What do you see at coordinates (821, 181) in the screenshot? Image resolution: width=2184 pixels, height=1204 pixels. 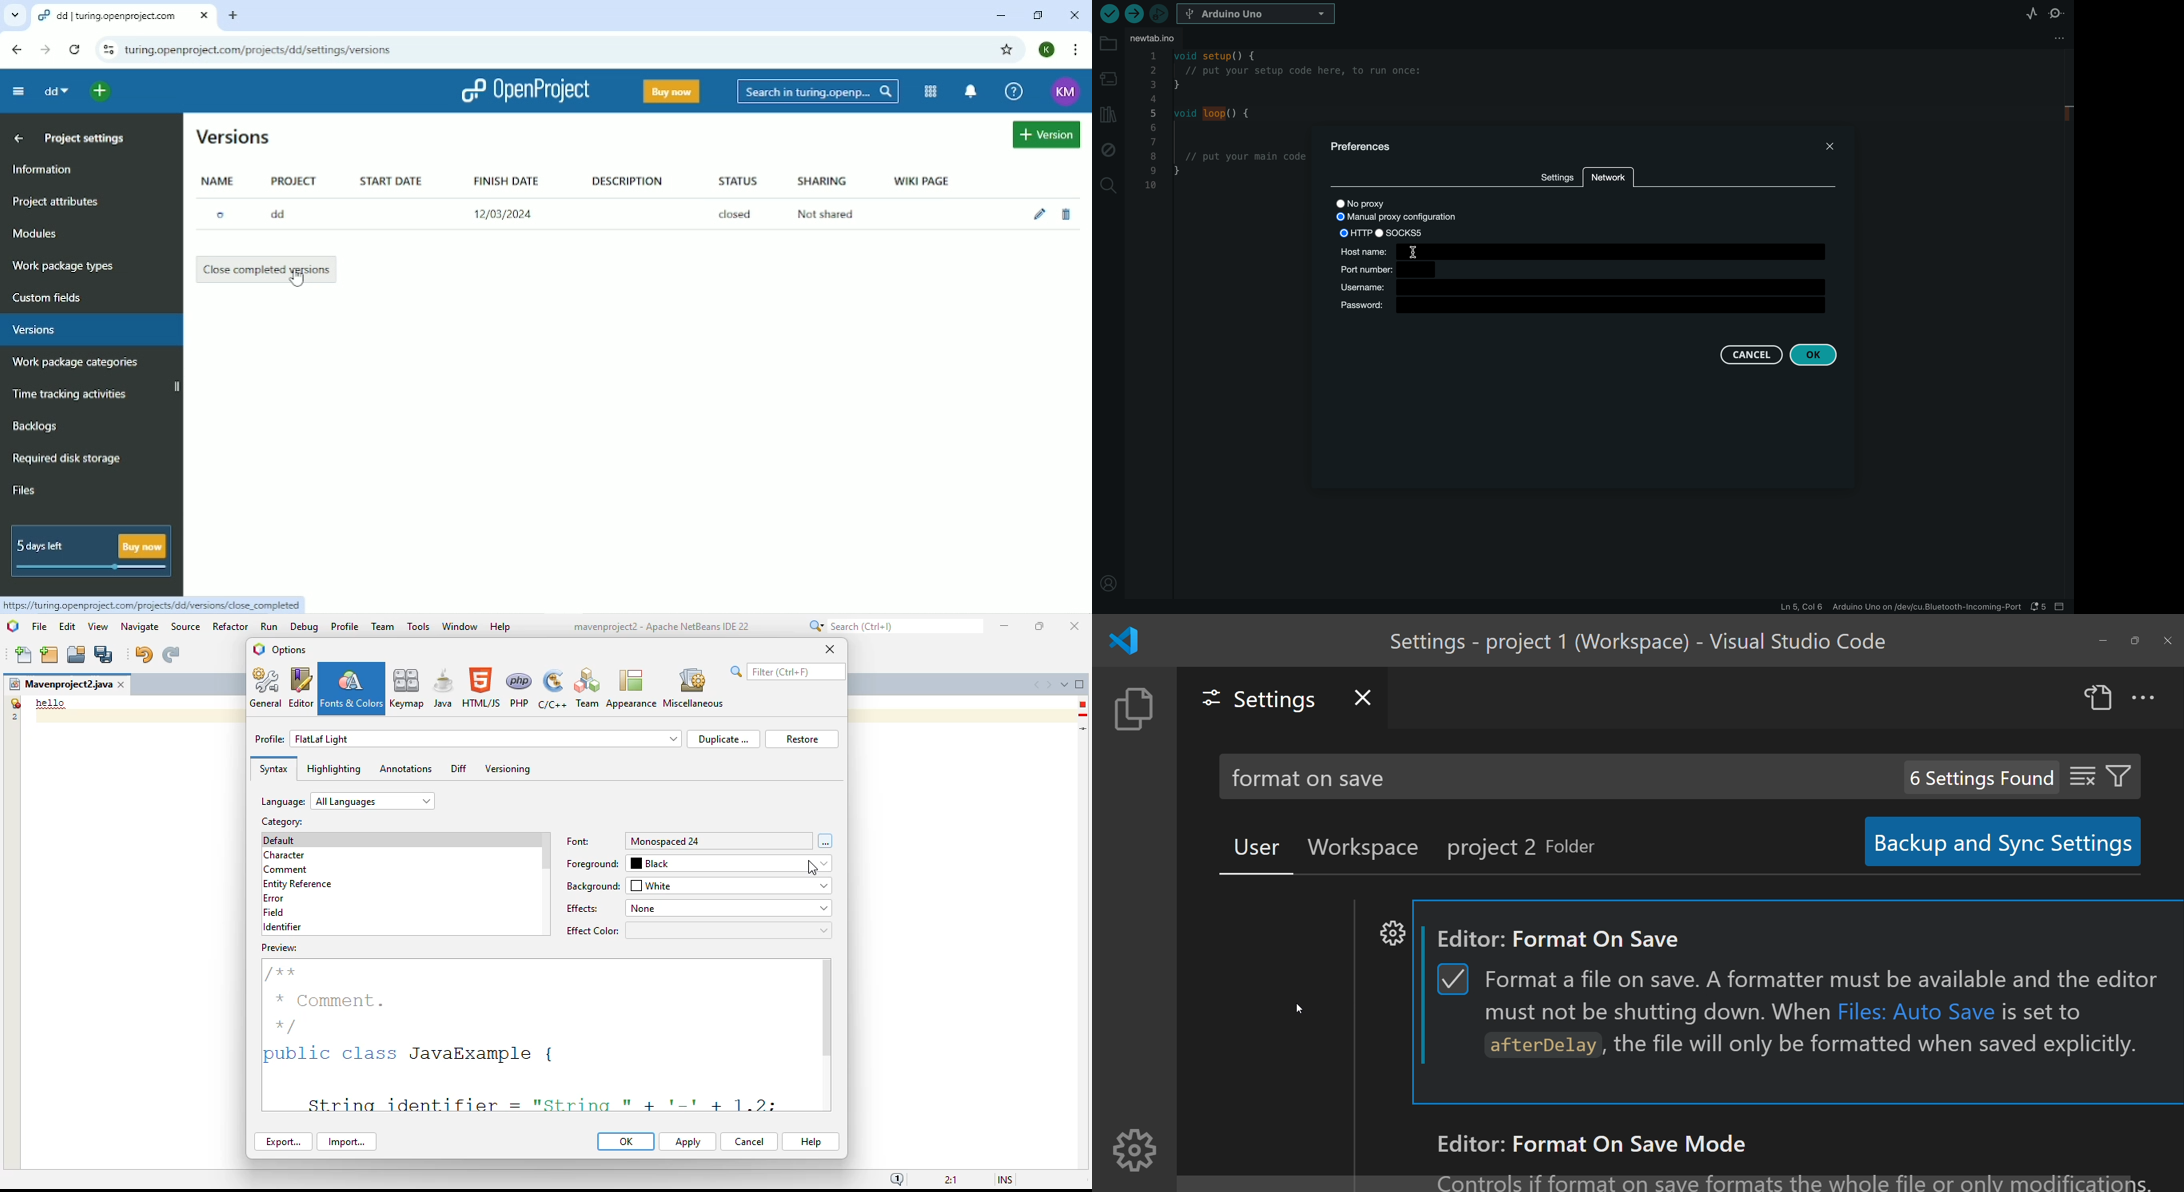 I see `Sharing` at bounding box center [821, 181].